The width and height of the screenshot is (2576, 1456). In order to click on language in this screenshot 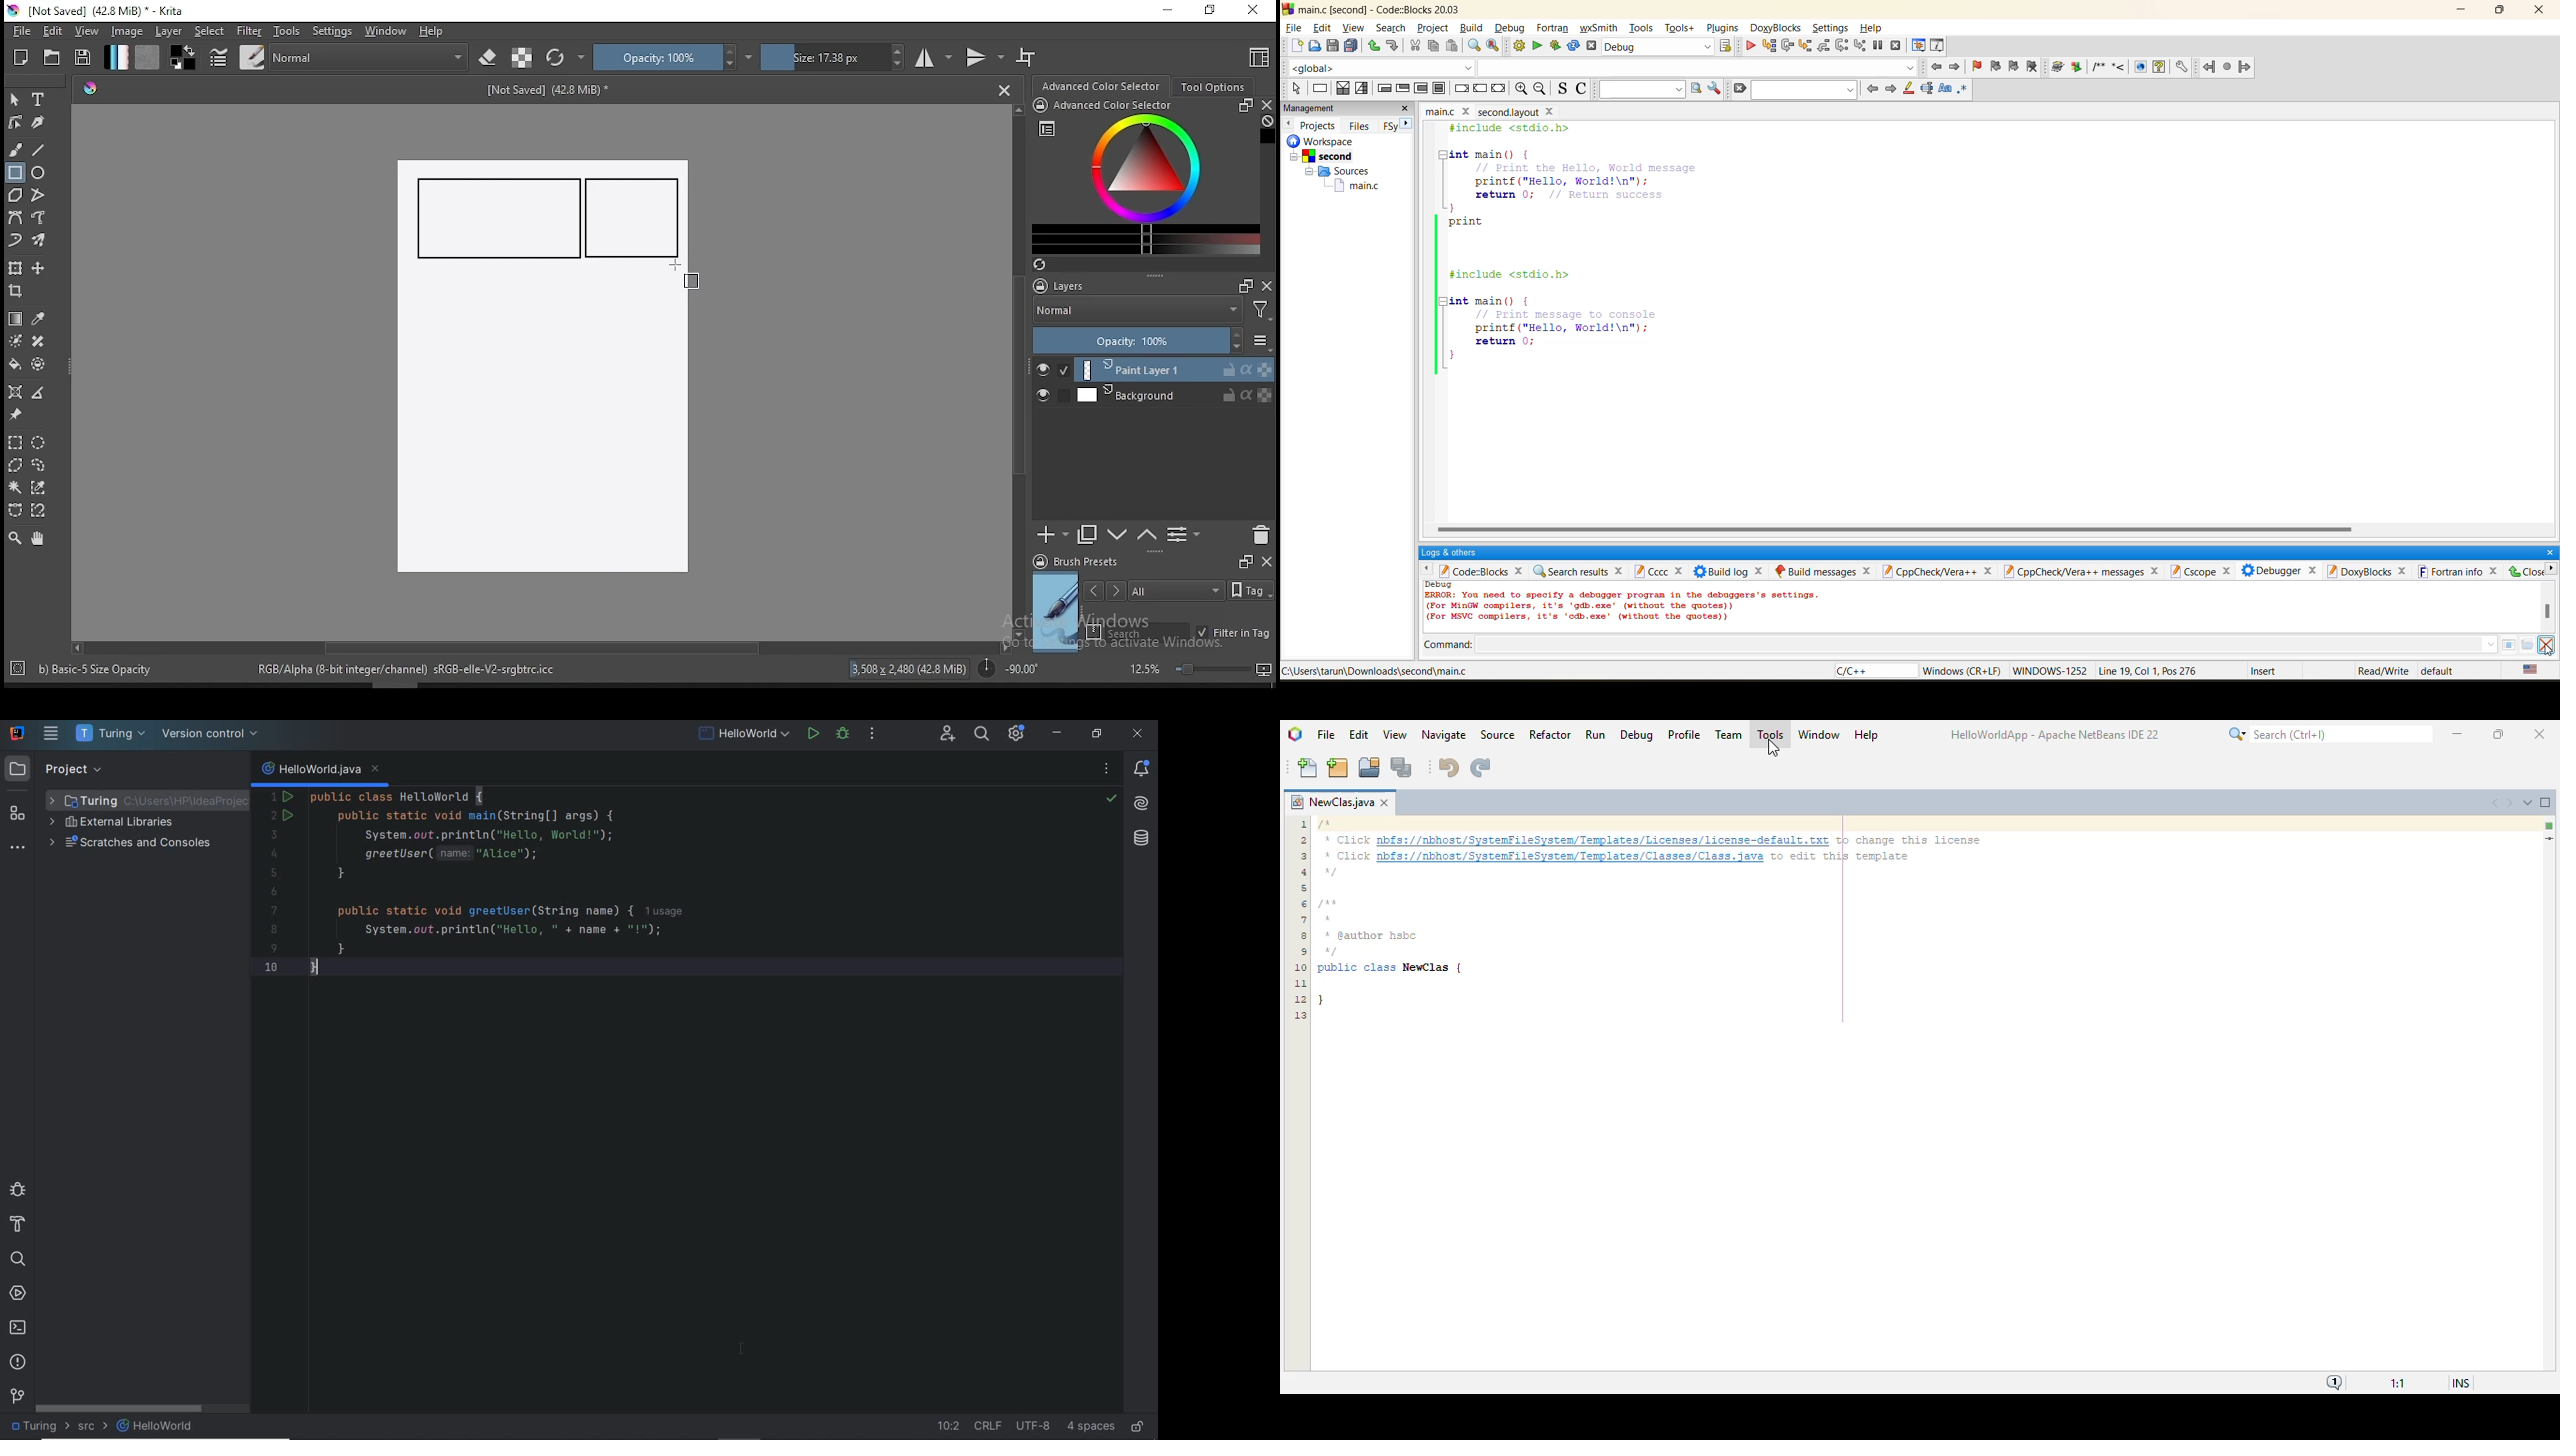, I will do `click(1870, 673)`.